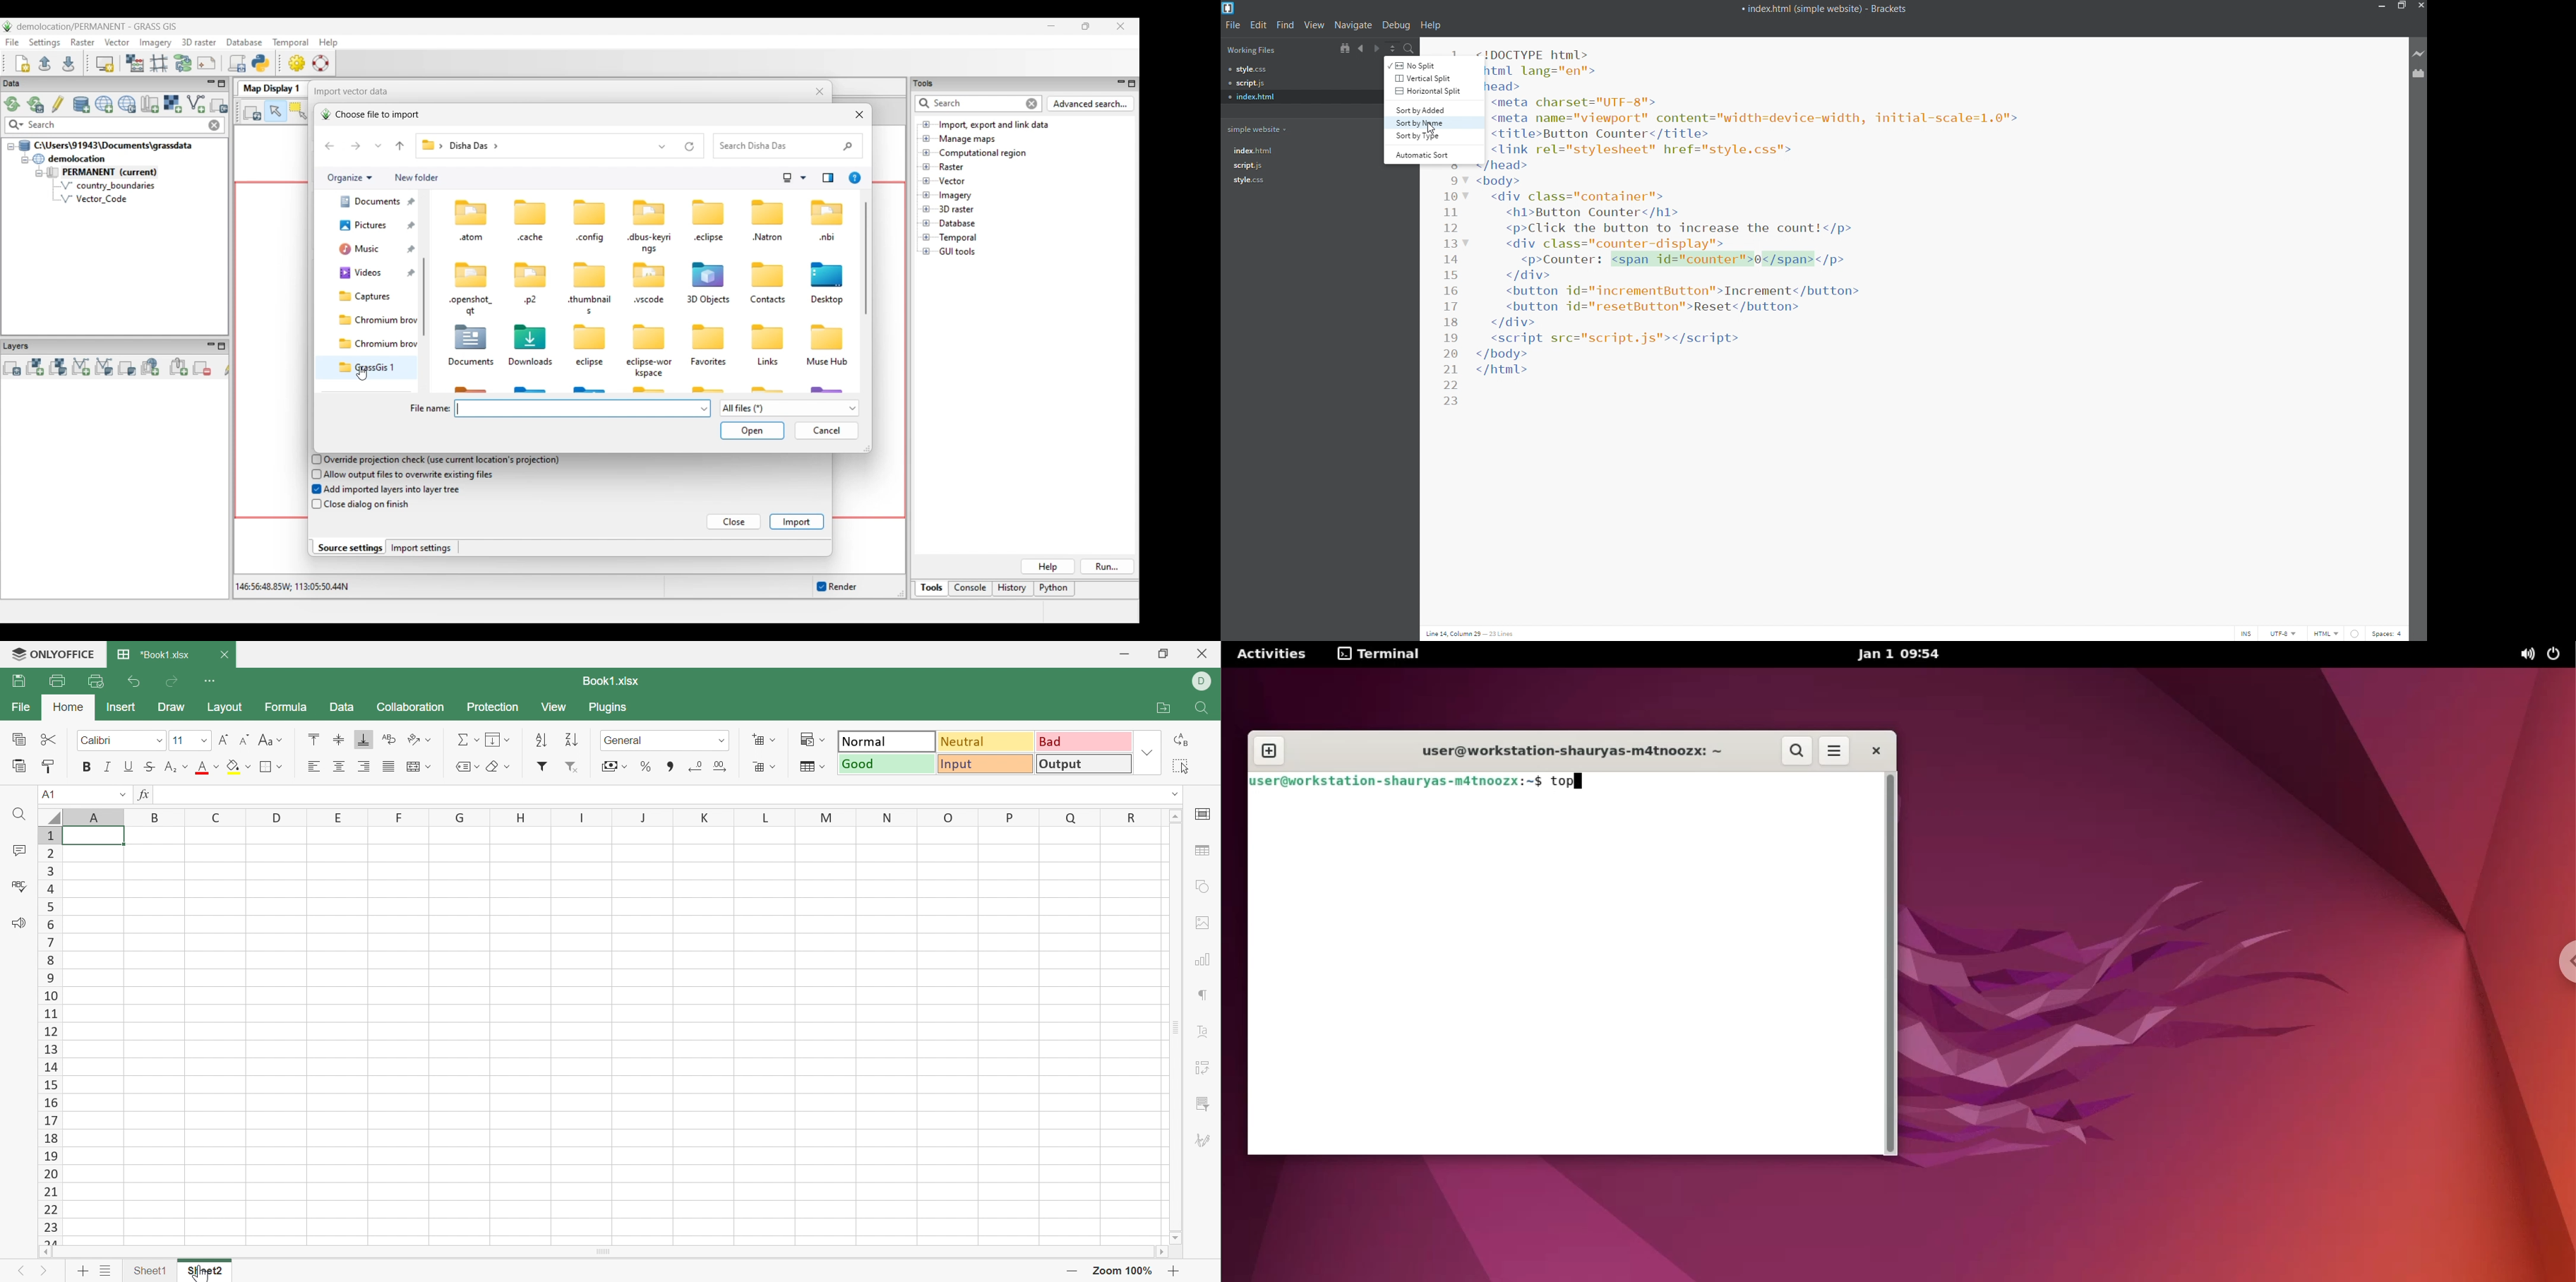 The width and height of the screenshot is (2576, 1288). Describe the element at coordinates (1260, 128) in the screenshot. I see `simple website` at that location.